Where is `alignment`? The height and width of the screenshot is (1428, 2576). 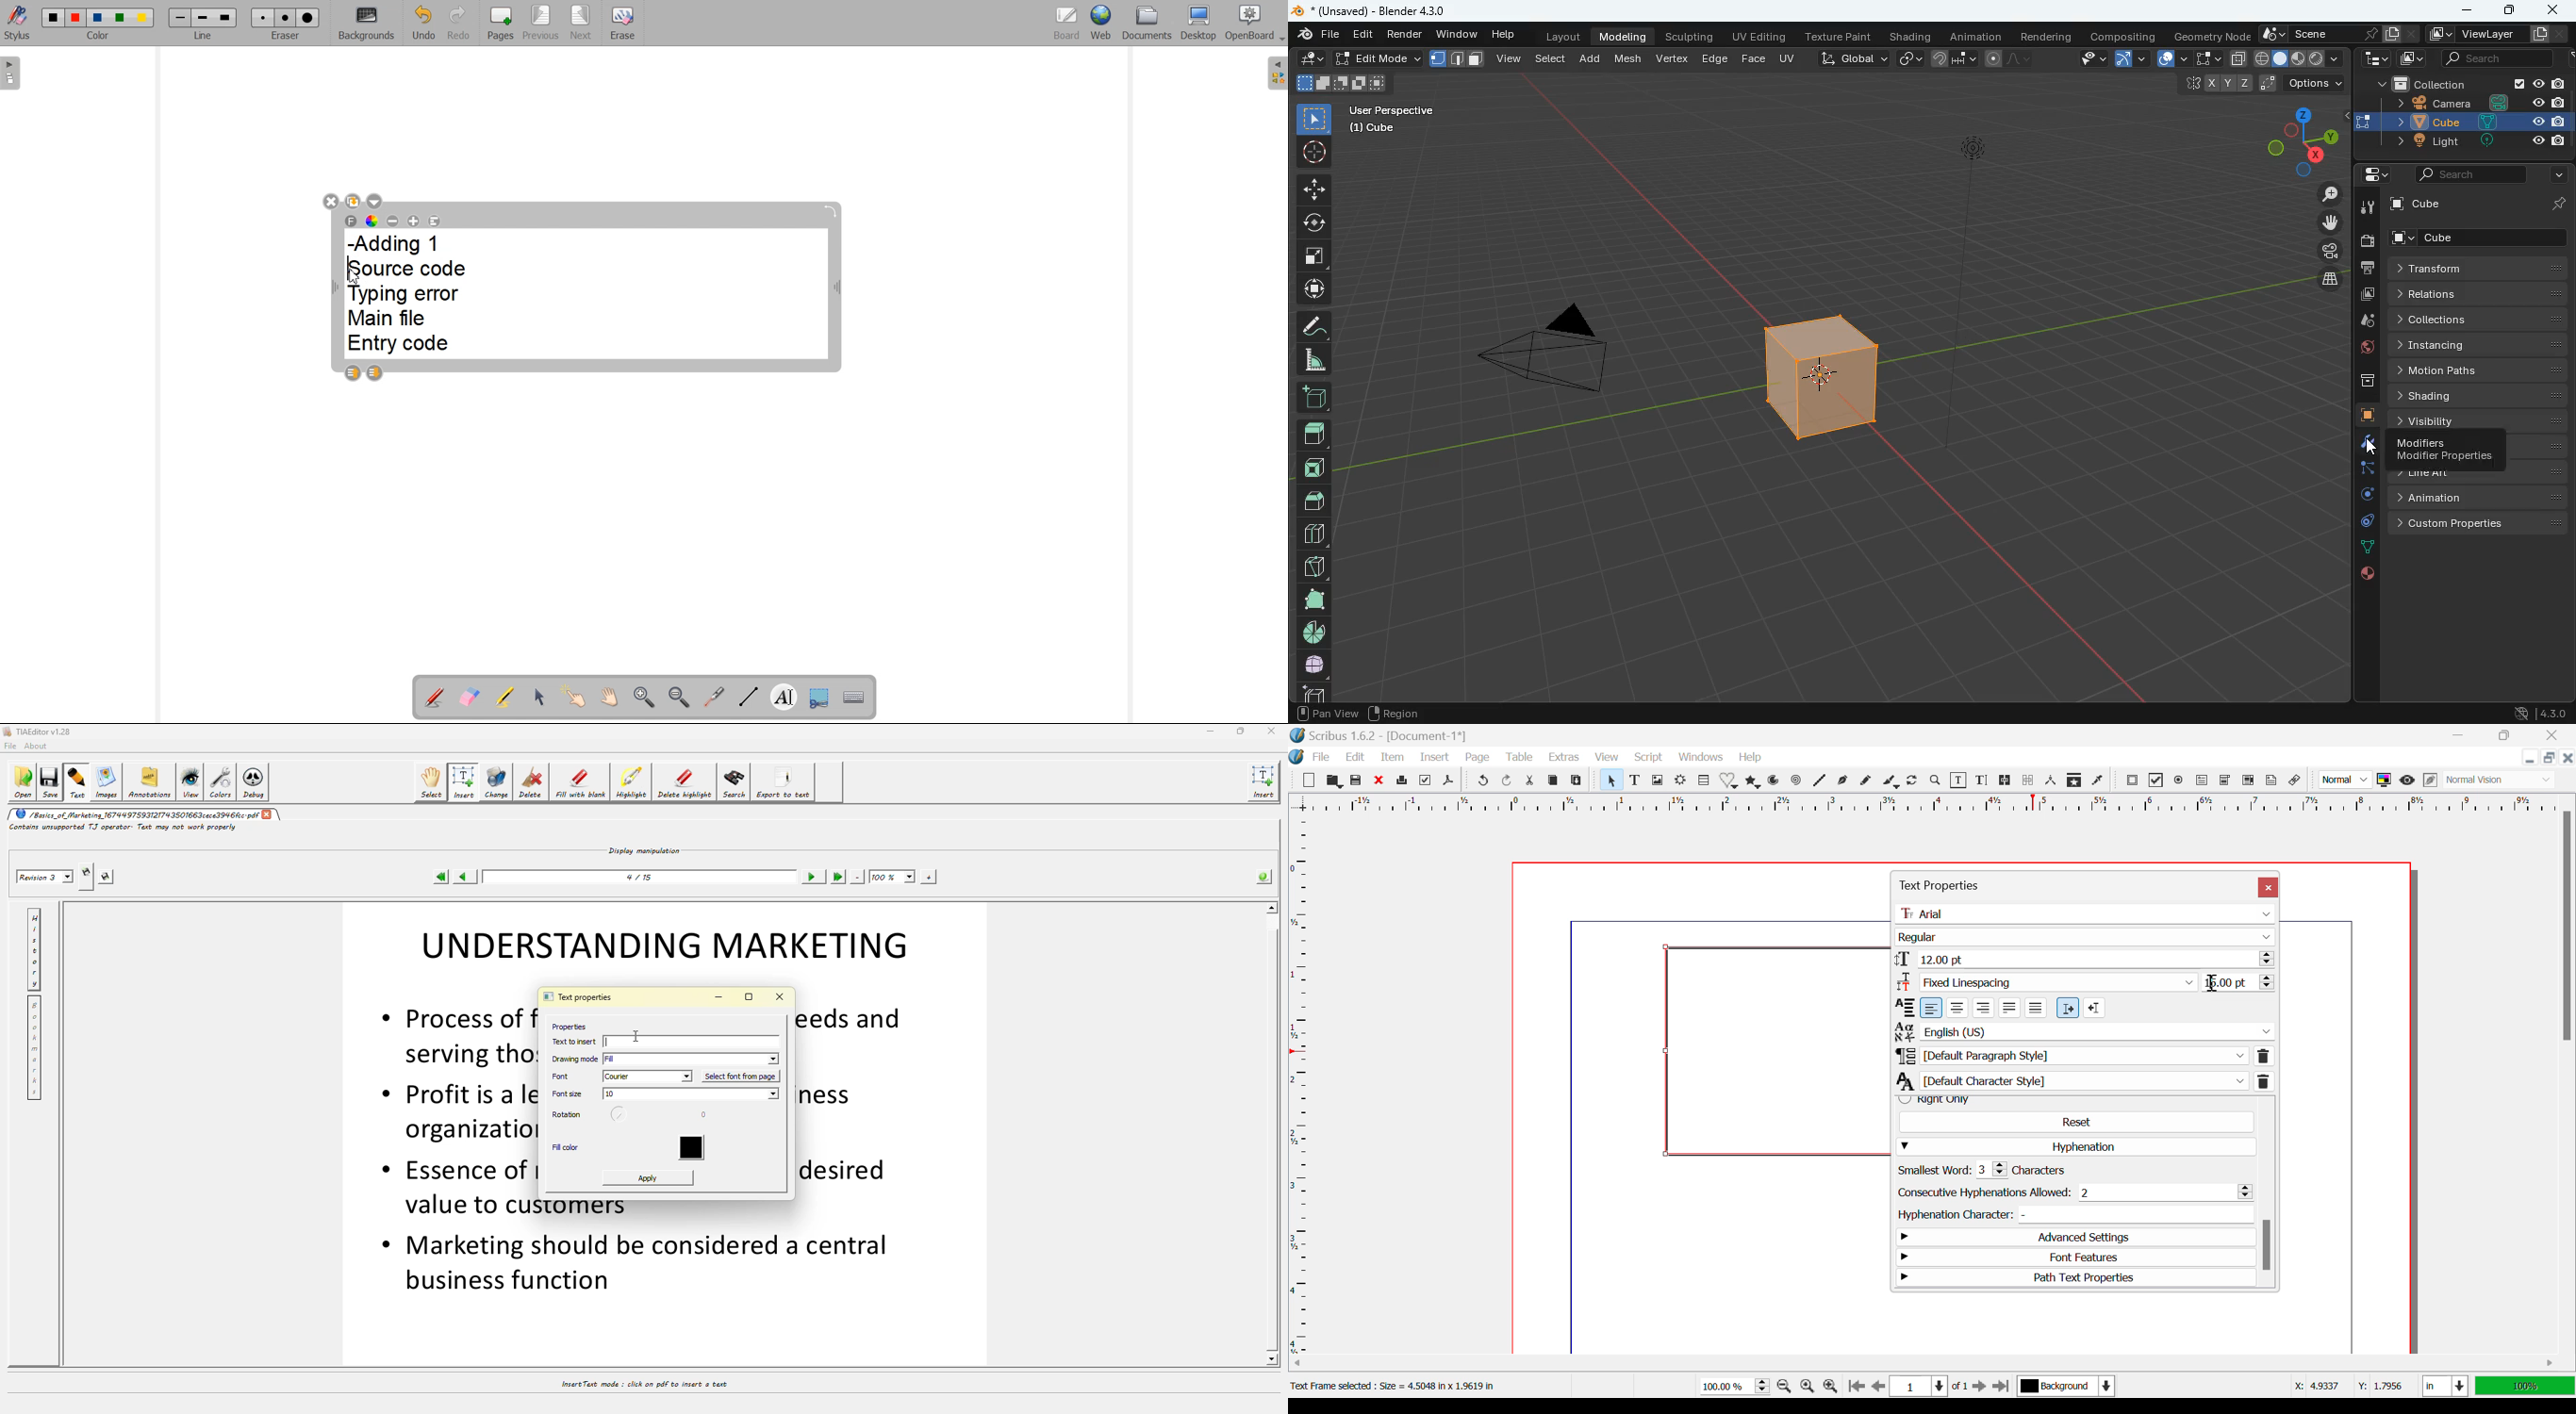
alignment is located at coordinates (1903, 1008).